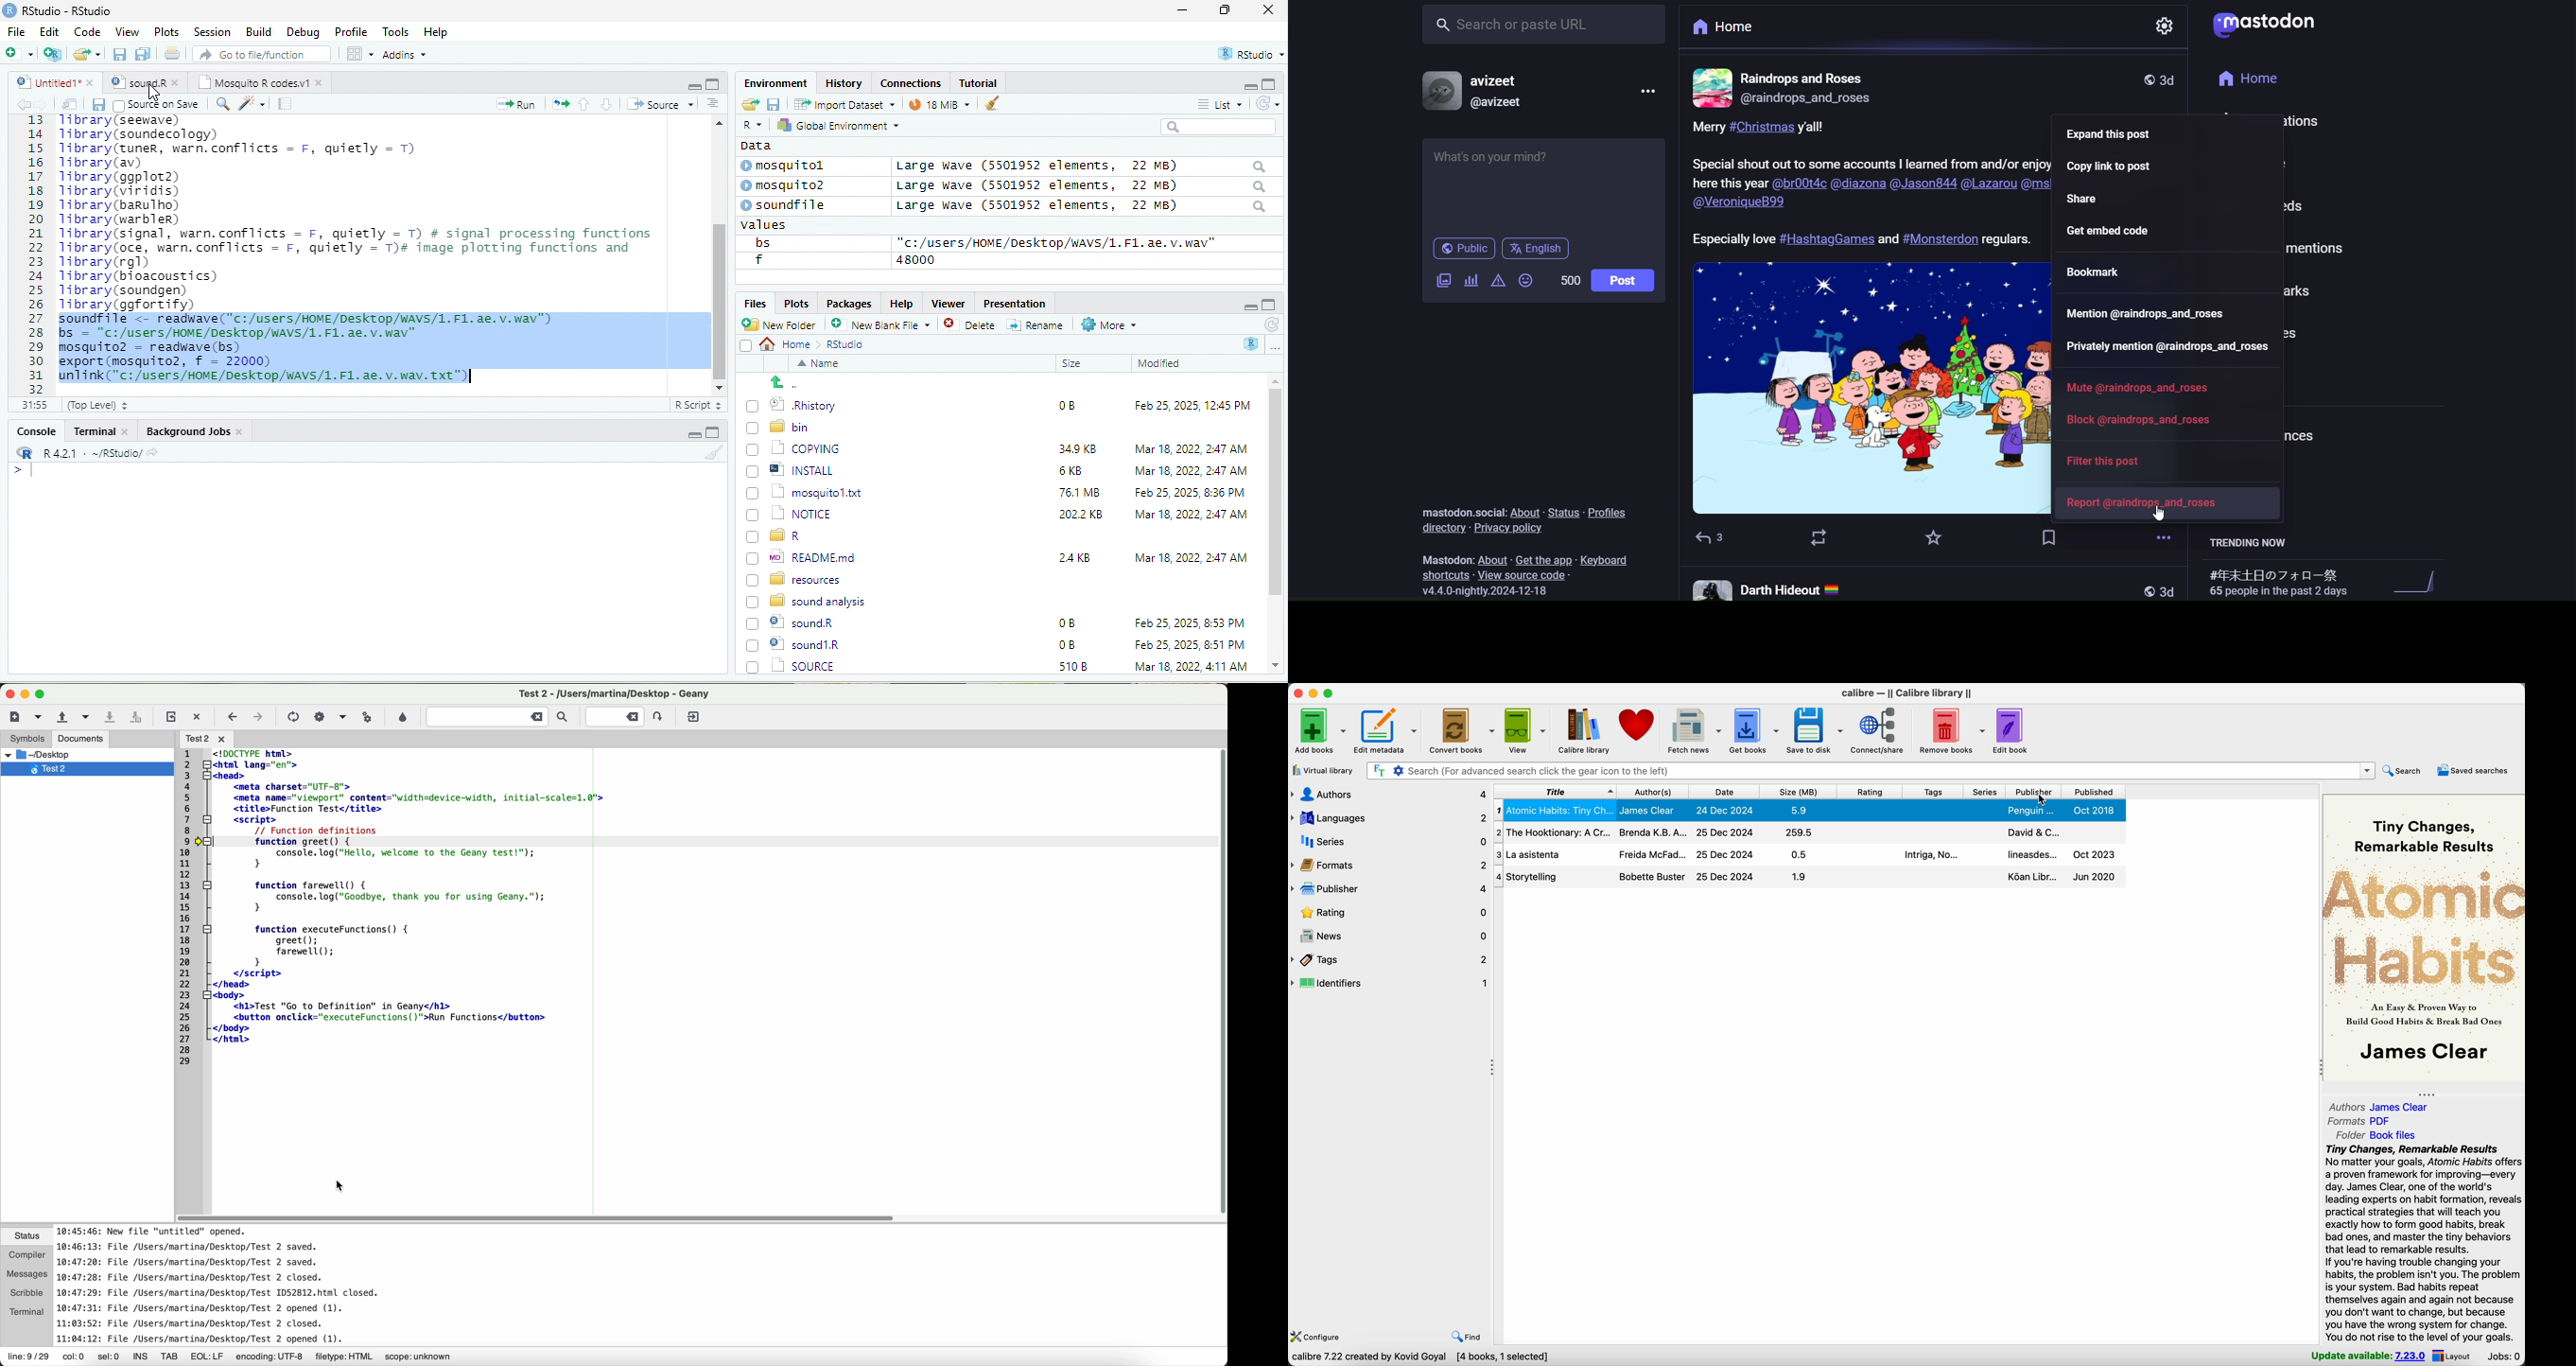 The image size is (2576, 1372). I want to click on open, so click(174, 56).